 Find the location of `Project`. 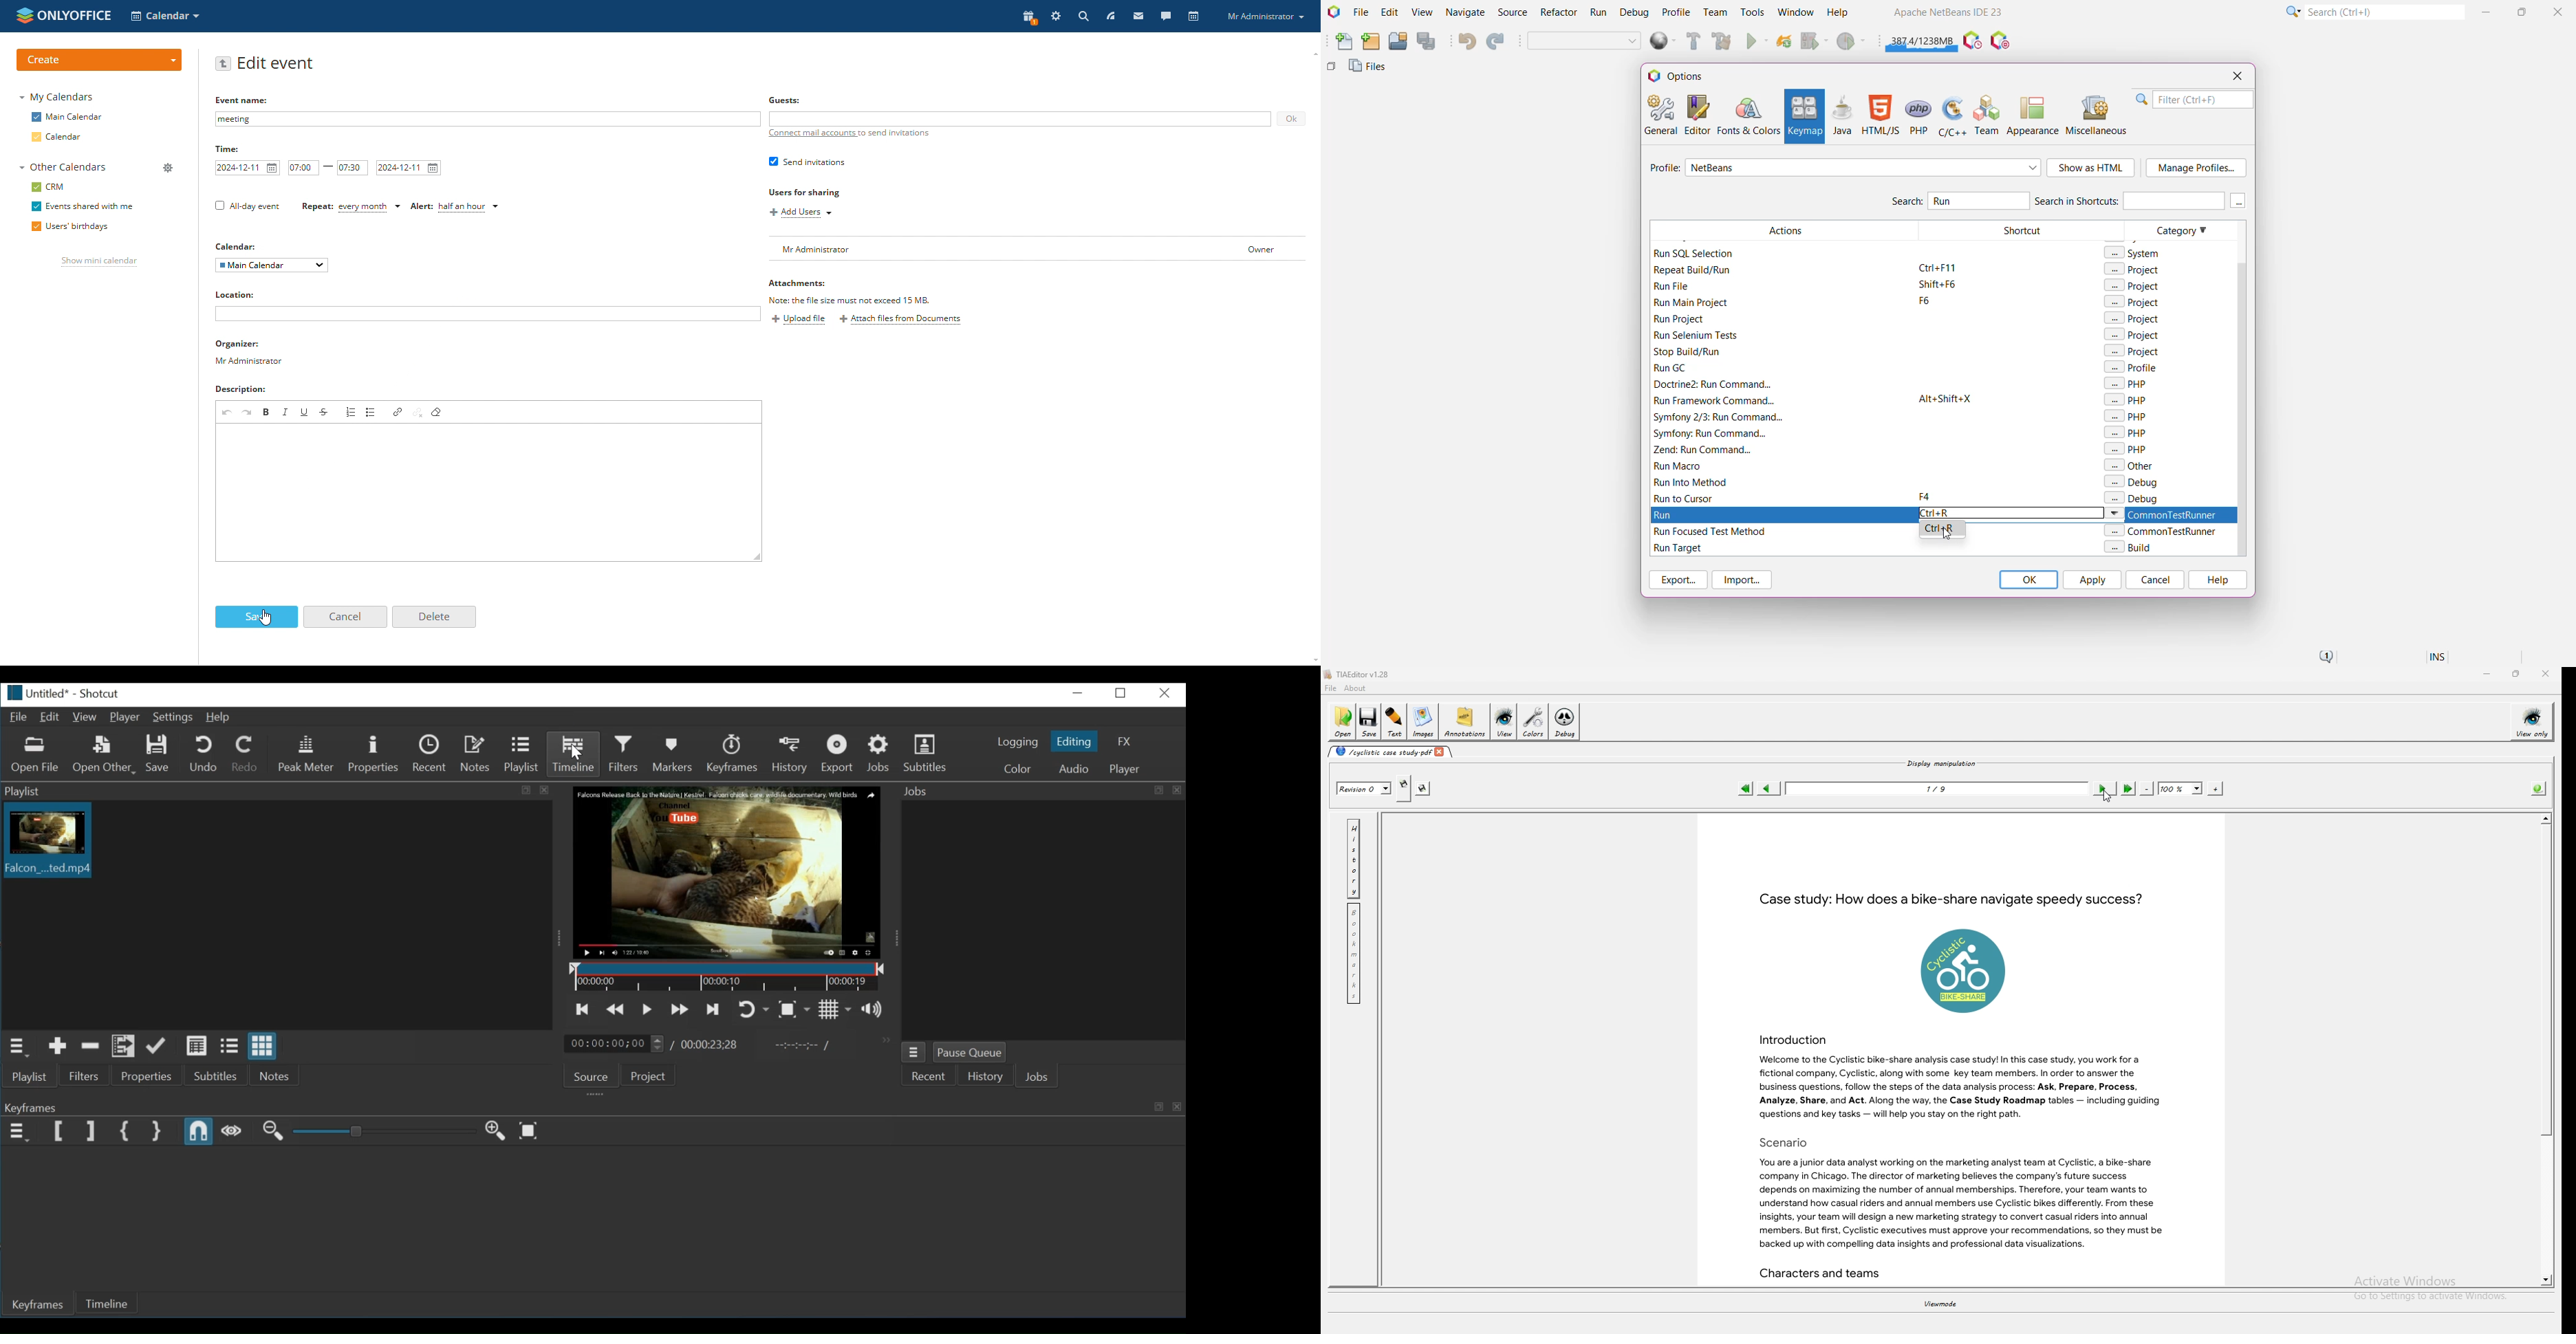

Project is located at coordinates (651, 1076).